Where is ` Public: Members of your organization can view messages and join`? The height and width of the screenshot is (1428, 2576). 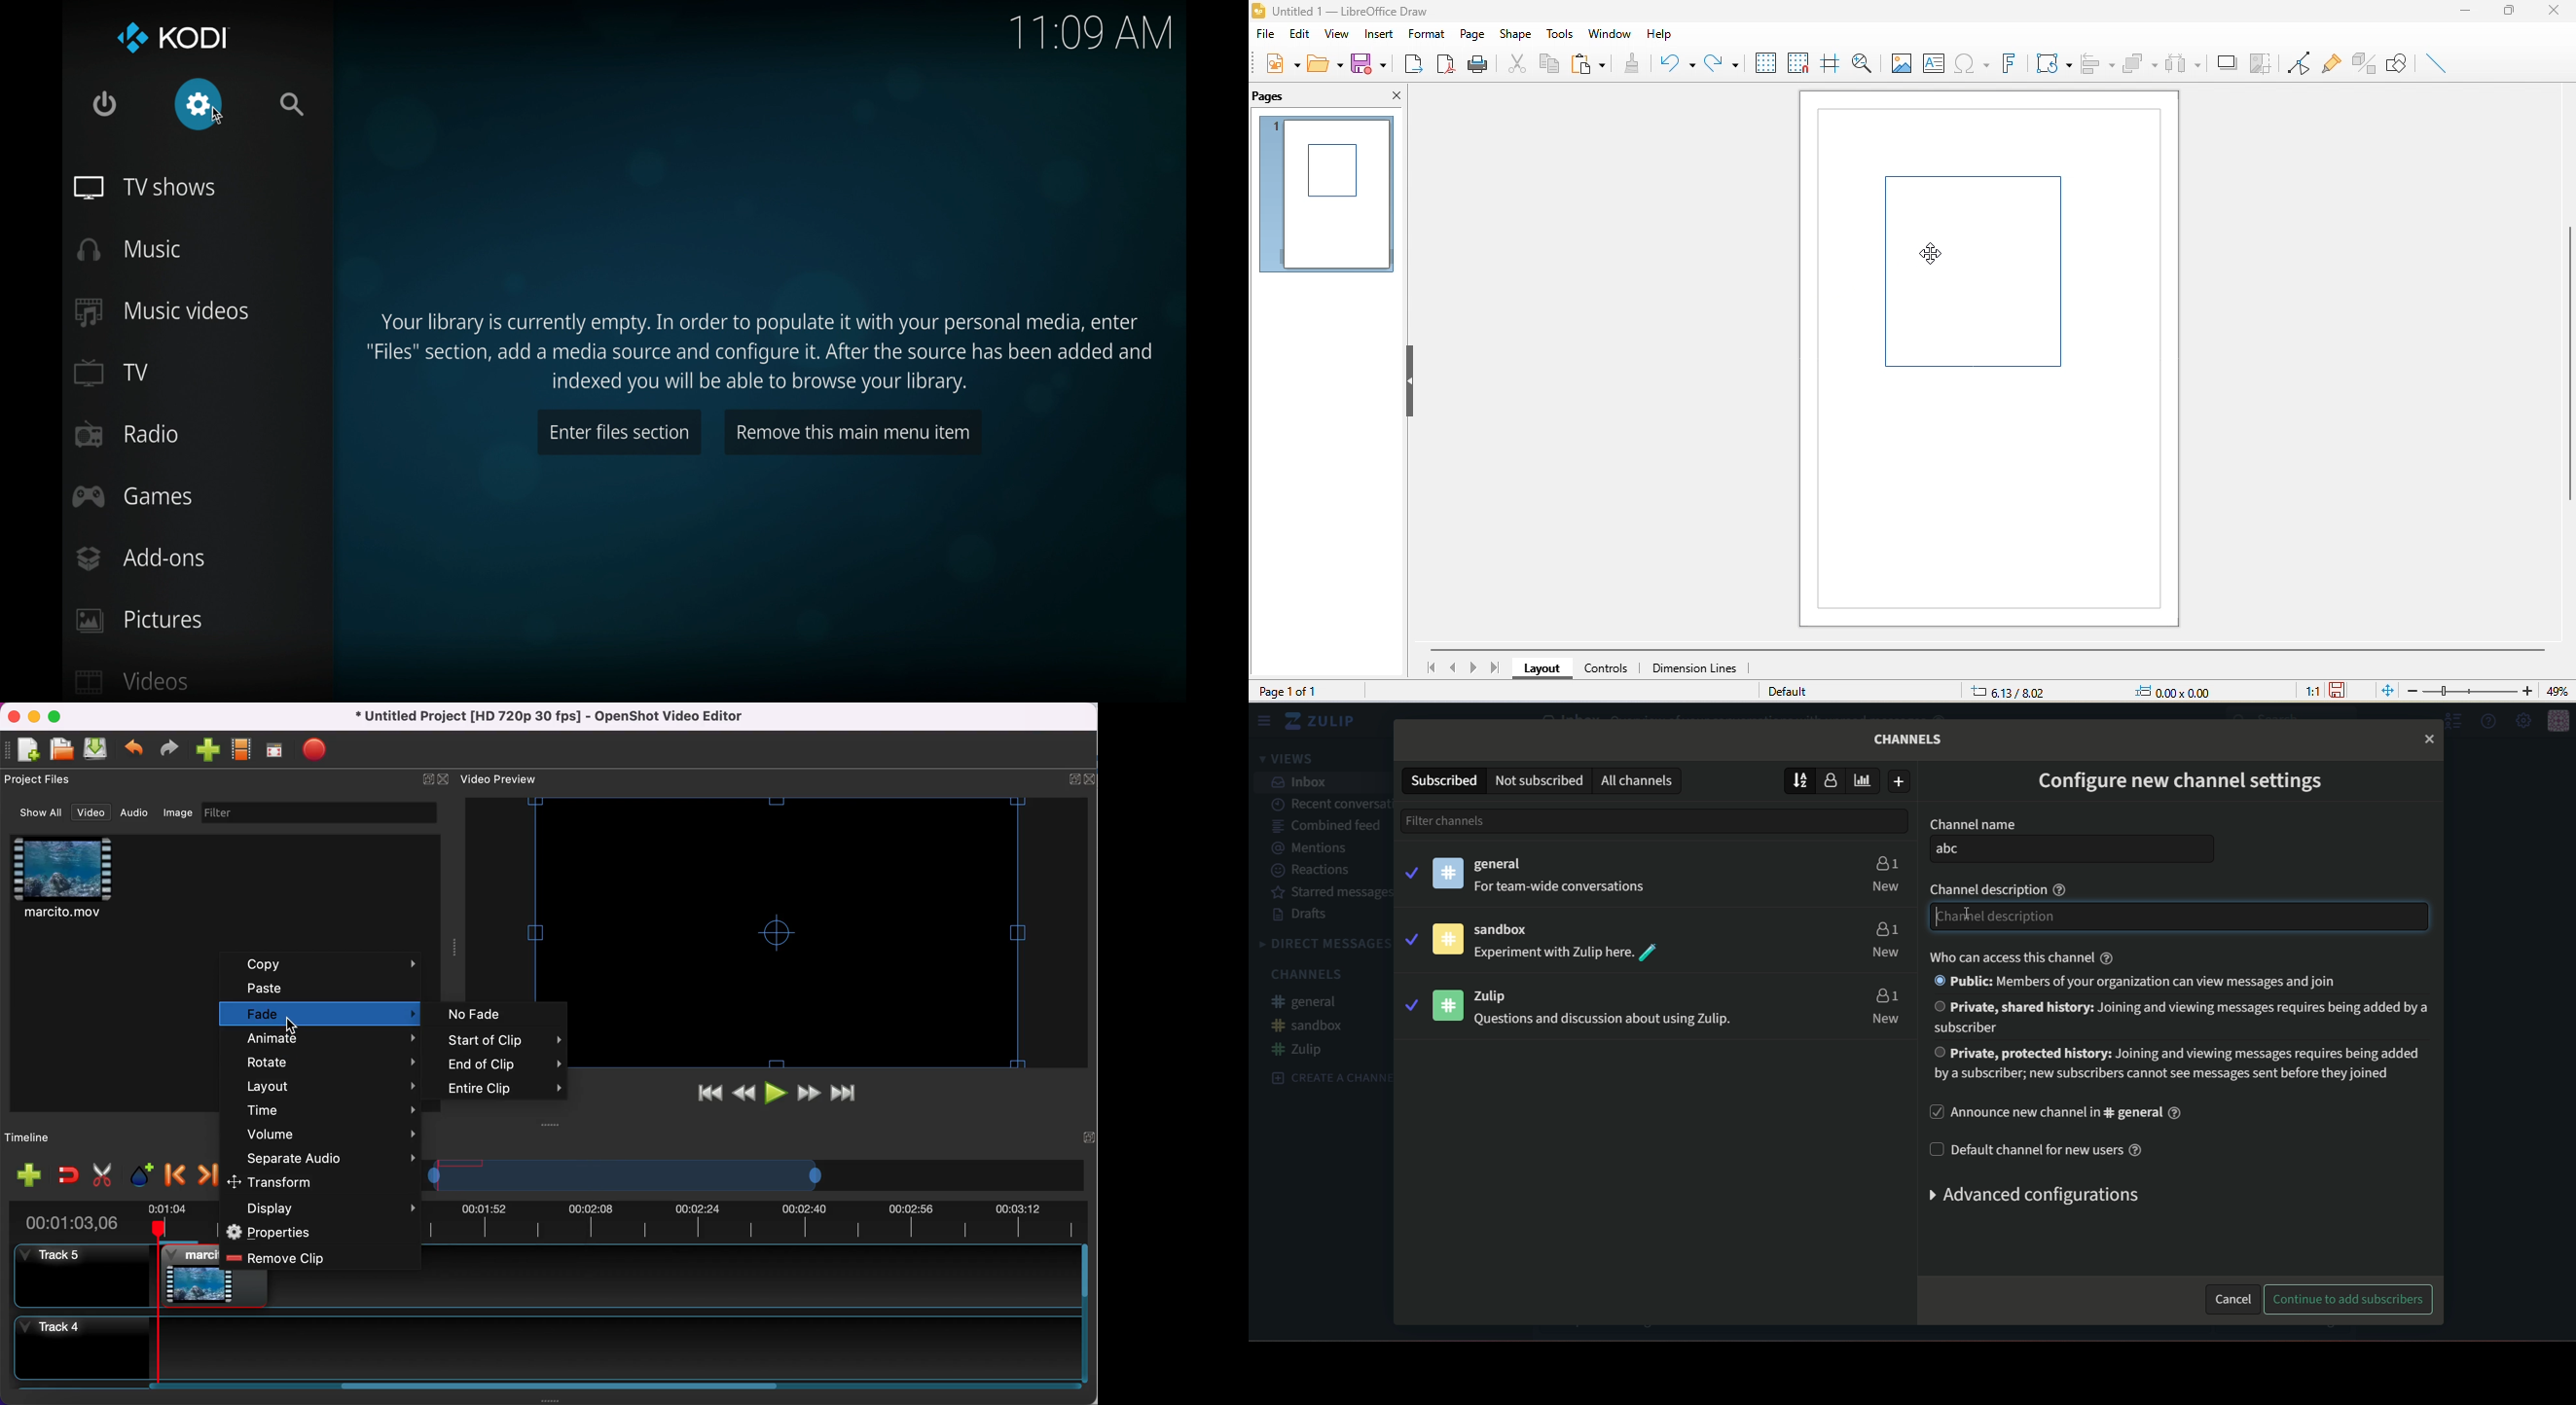  Public: Members of your organization can view messages and join is located at coordinates (2143, 982).